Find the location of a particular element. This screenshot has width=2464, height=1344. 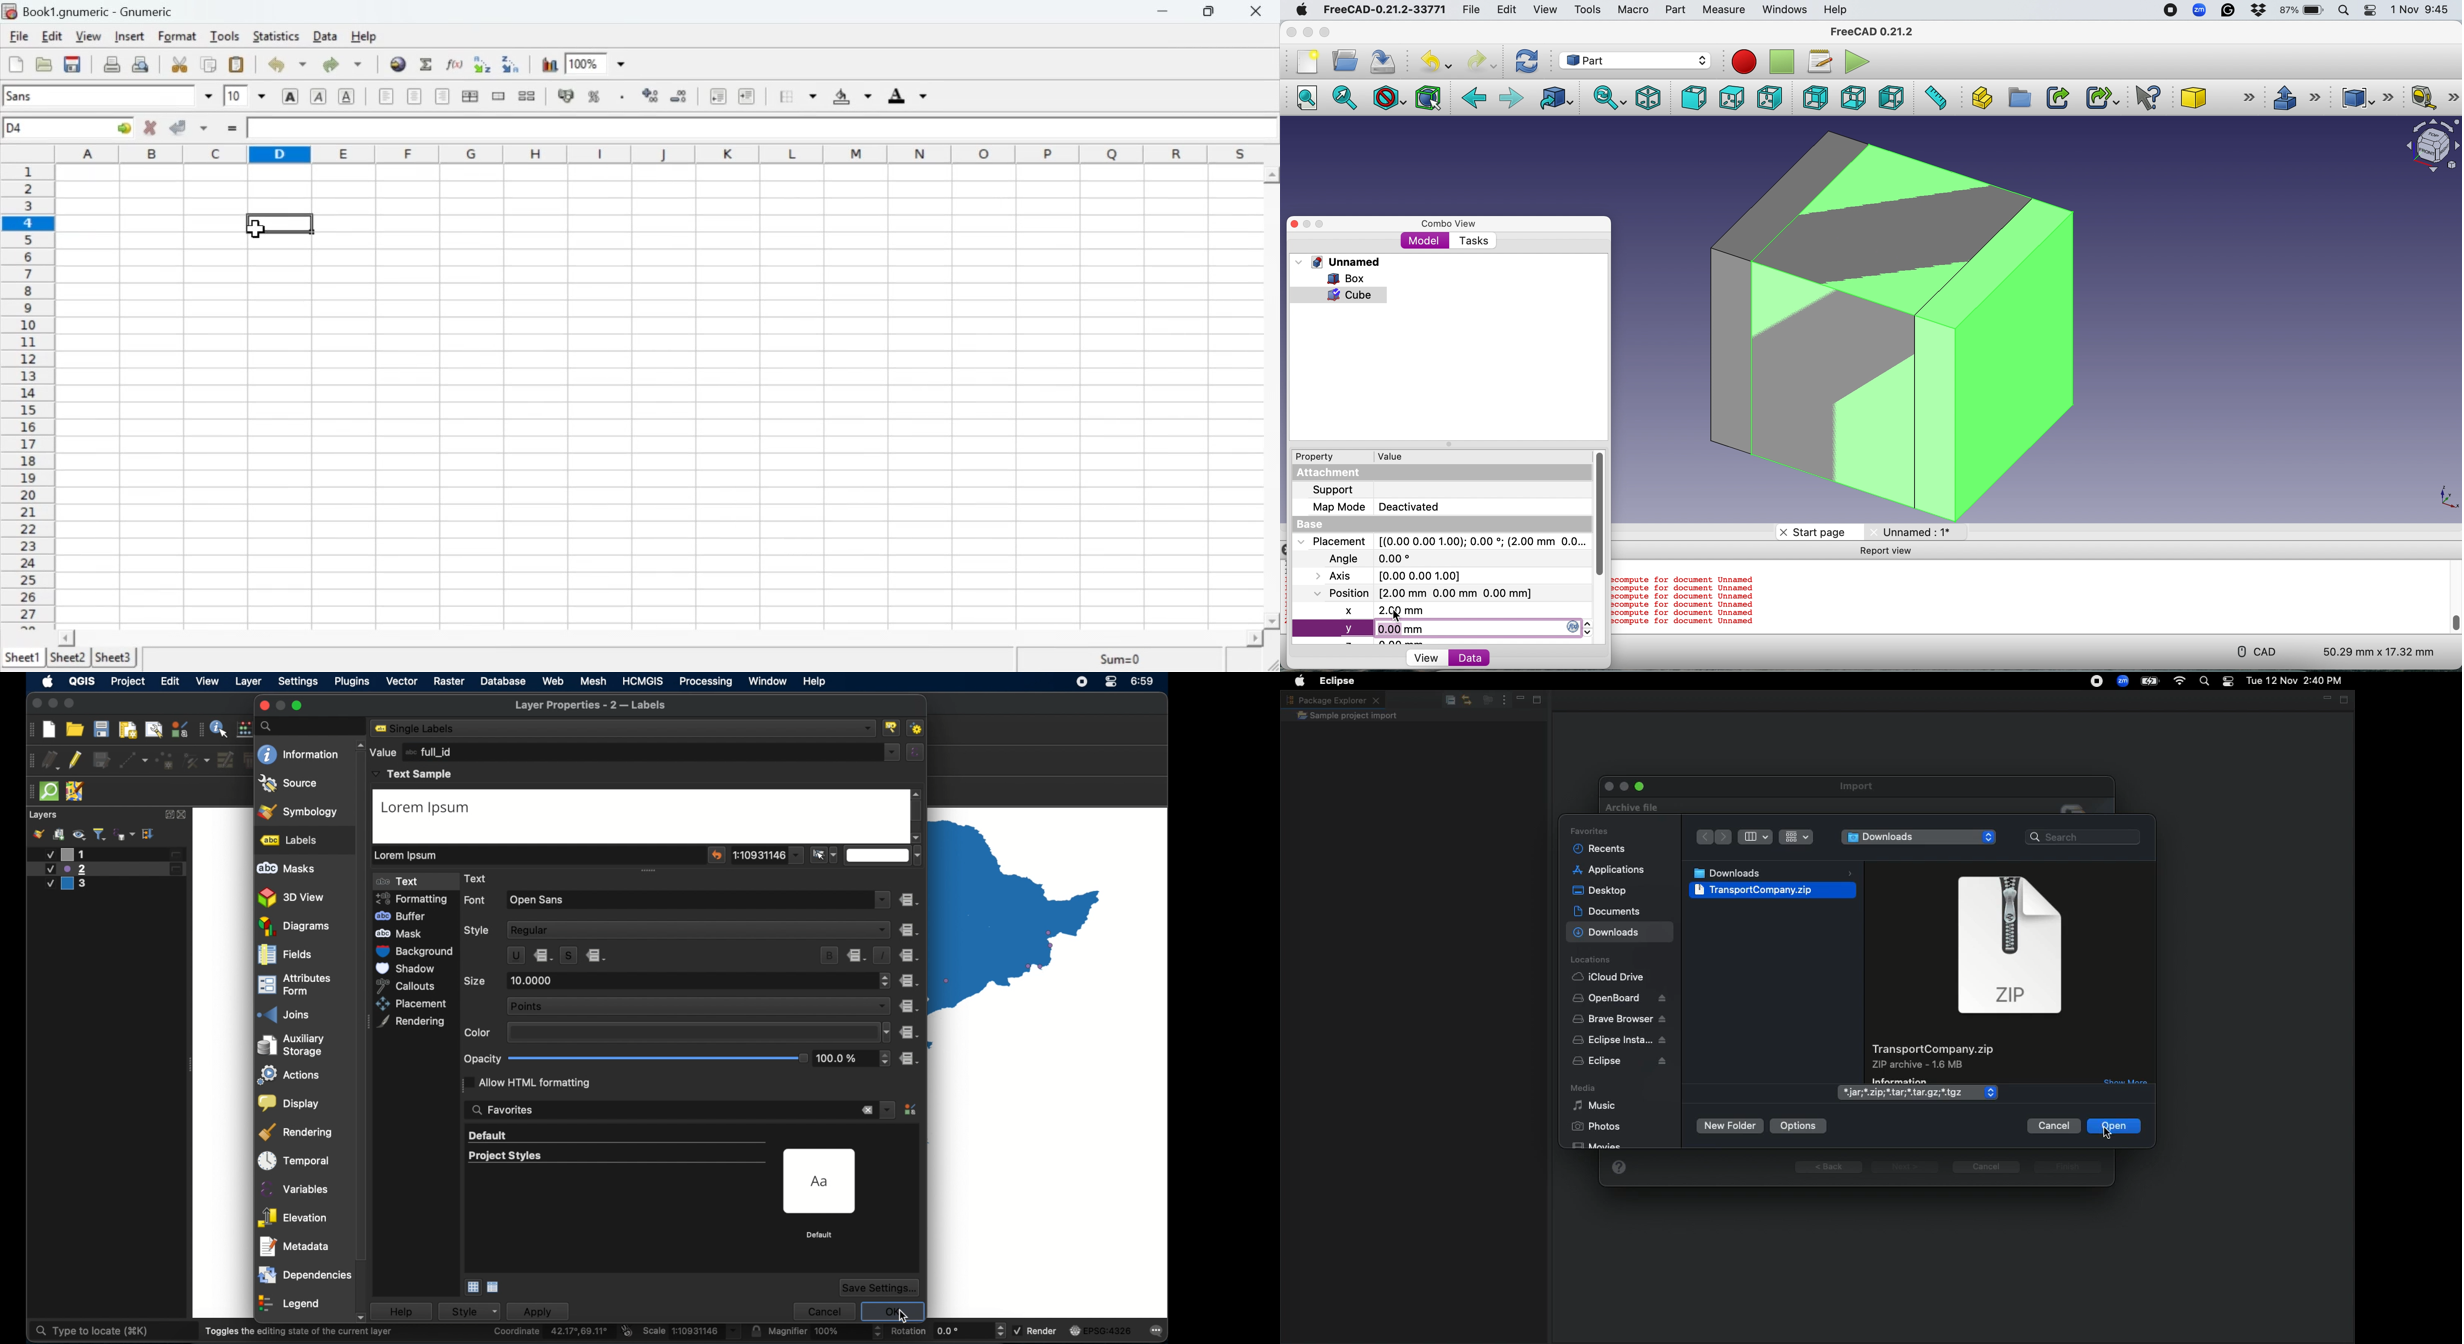

data defined  override is located at coordinates (911, 1058).